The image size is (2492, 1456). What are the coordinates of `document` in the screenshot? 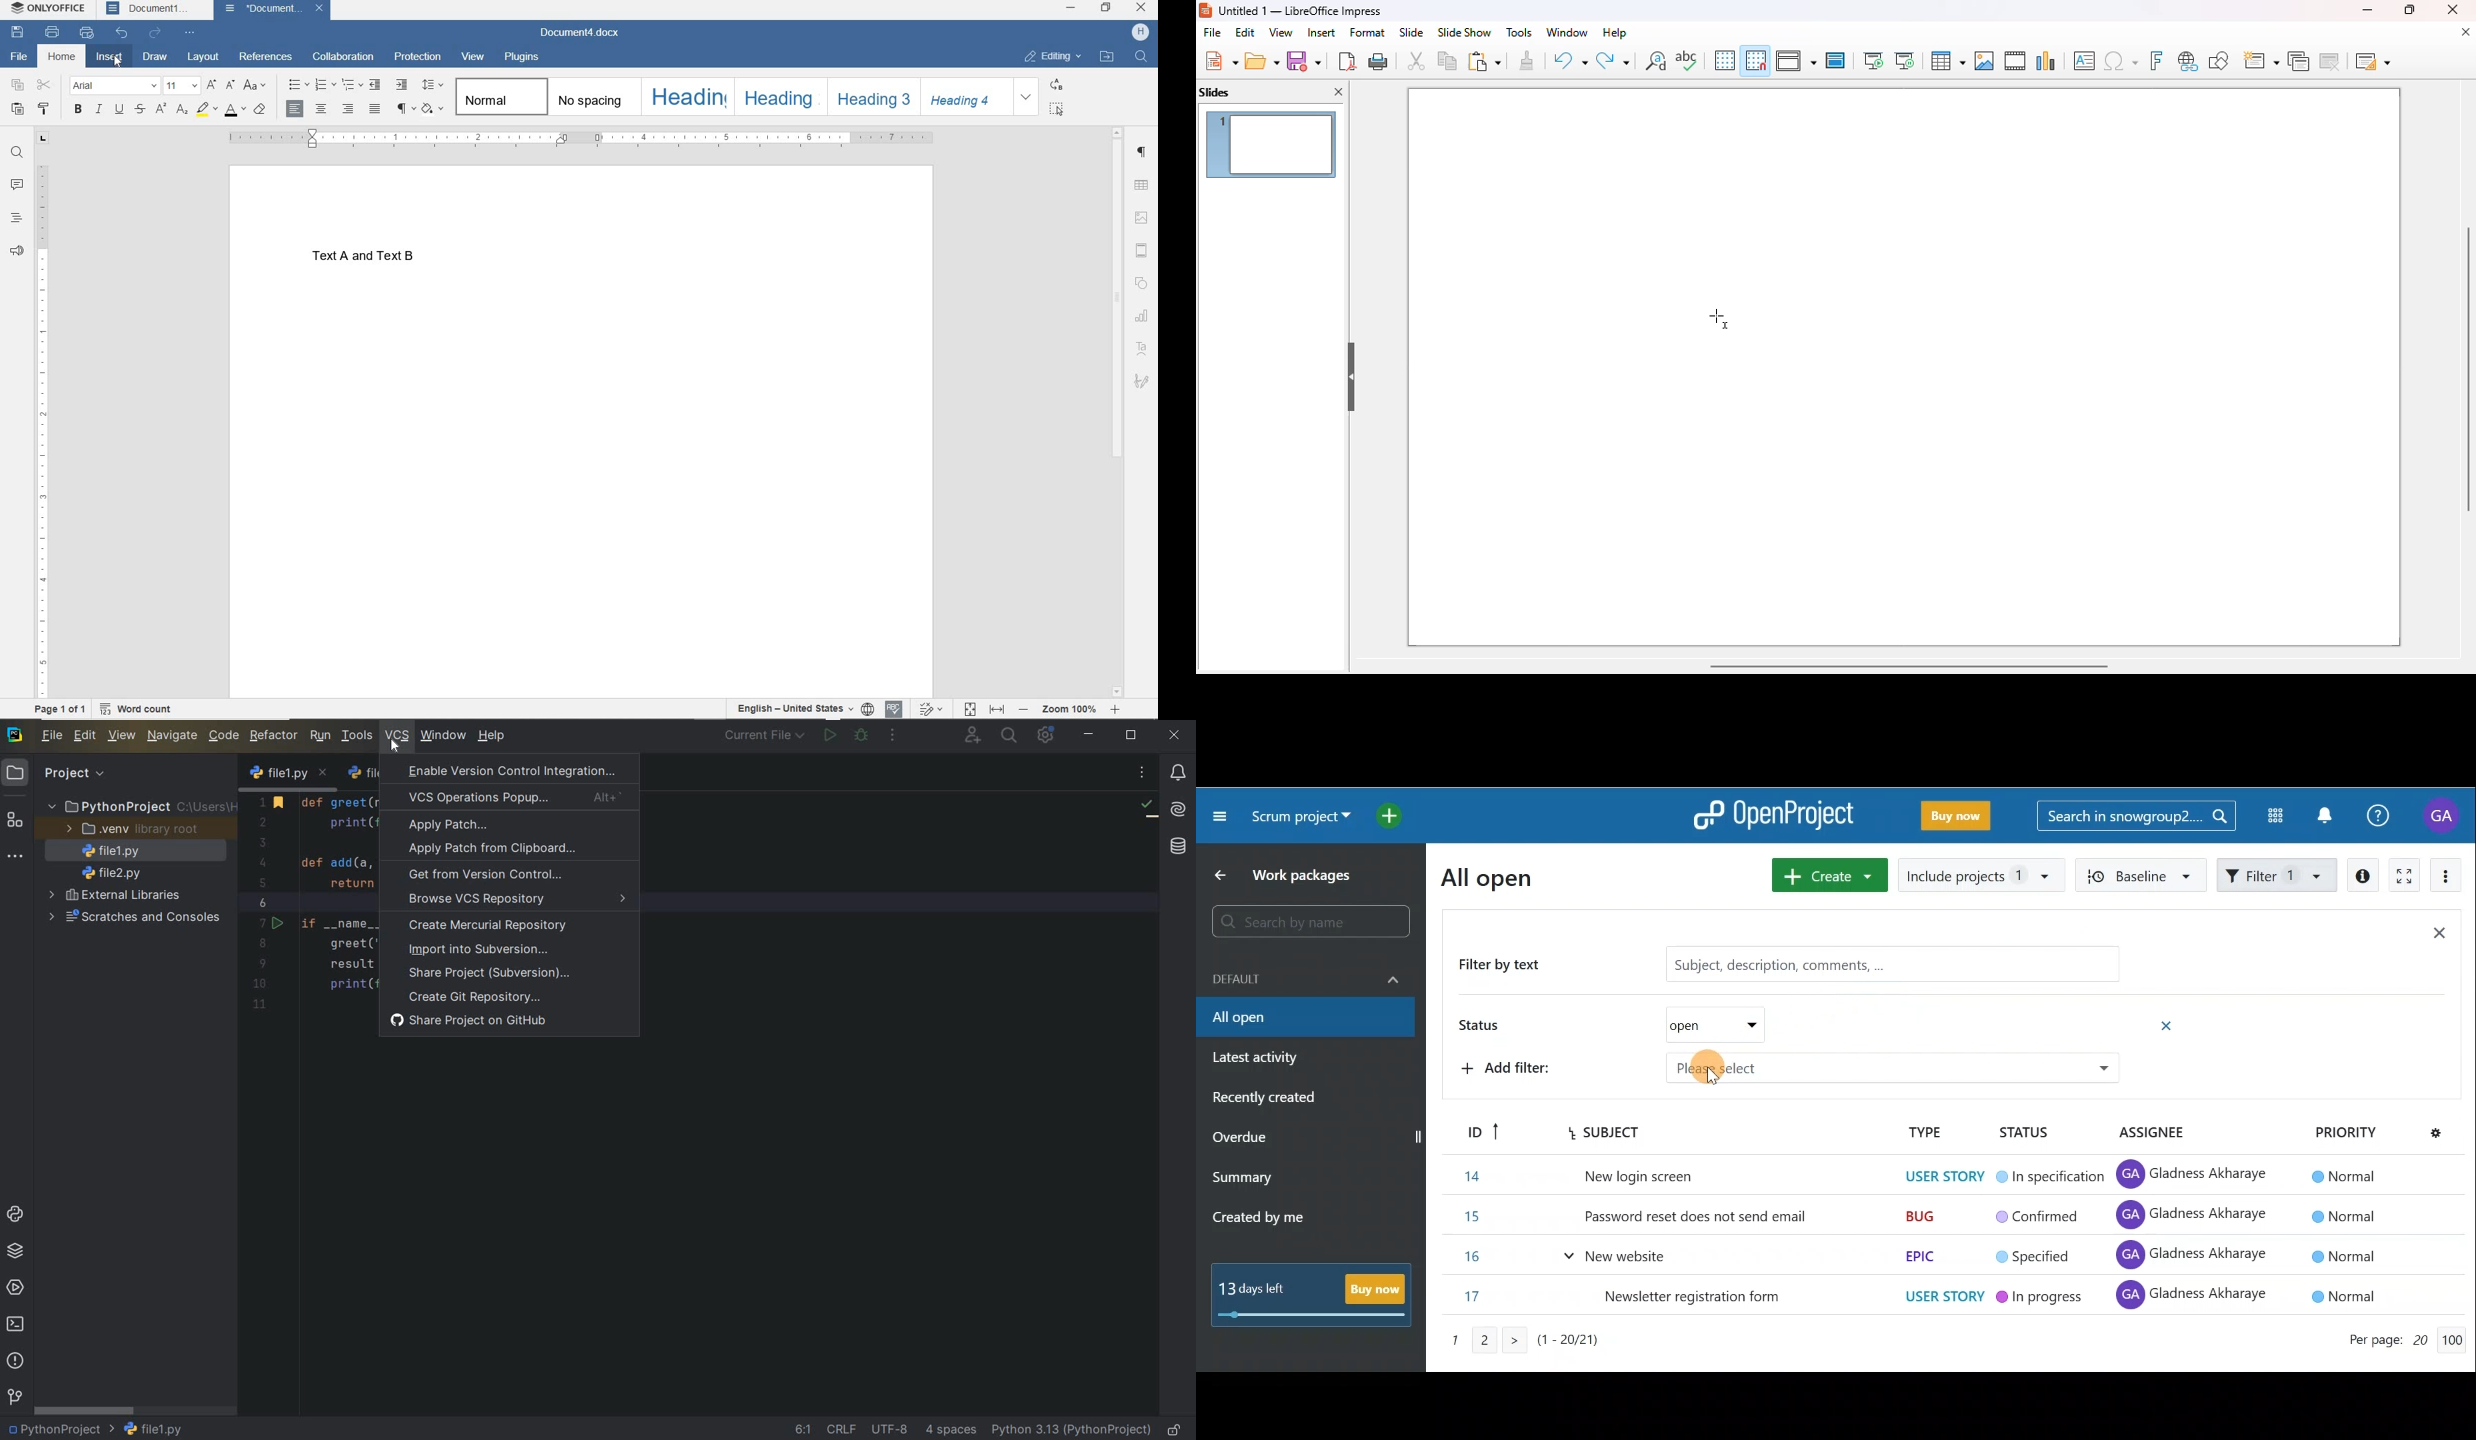 It's located at (263, 10).